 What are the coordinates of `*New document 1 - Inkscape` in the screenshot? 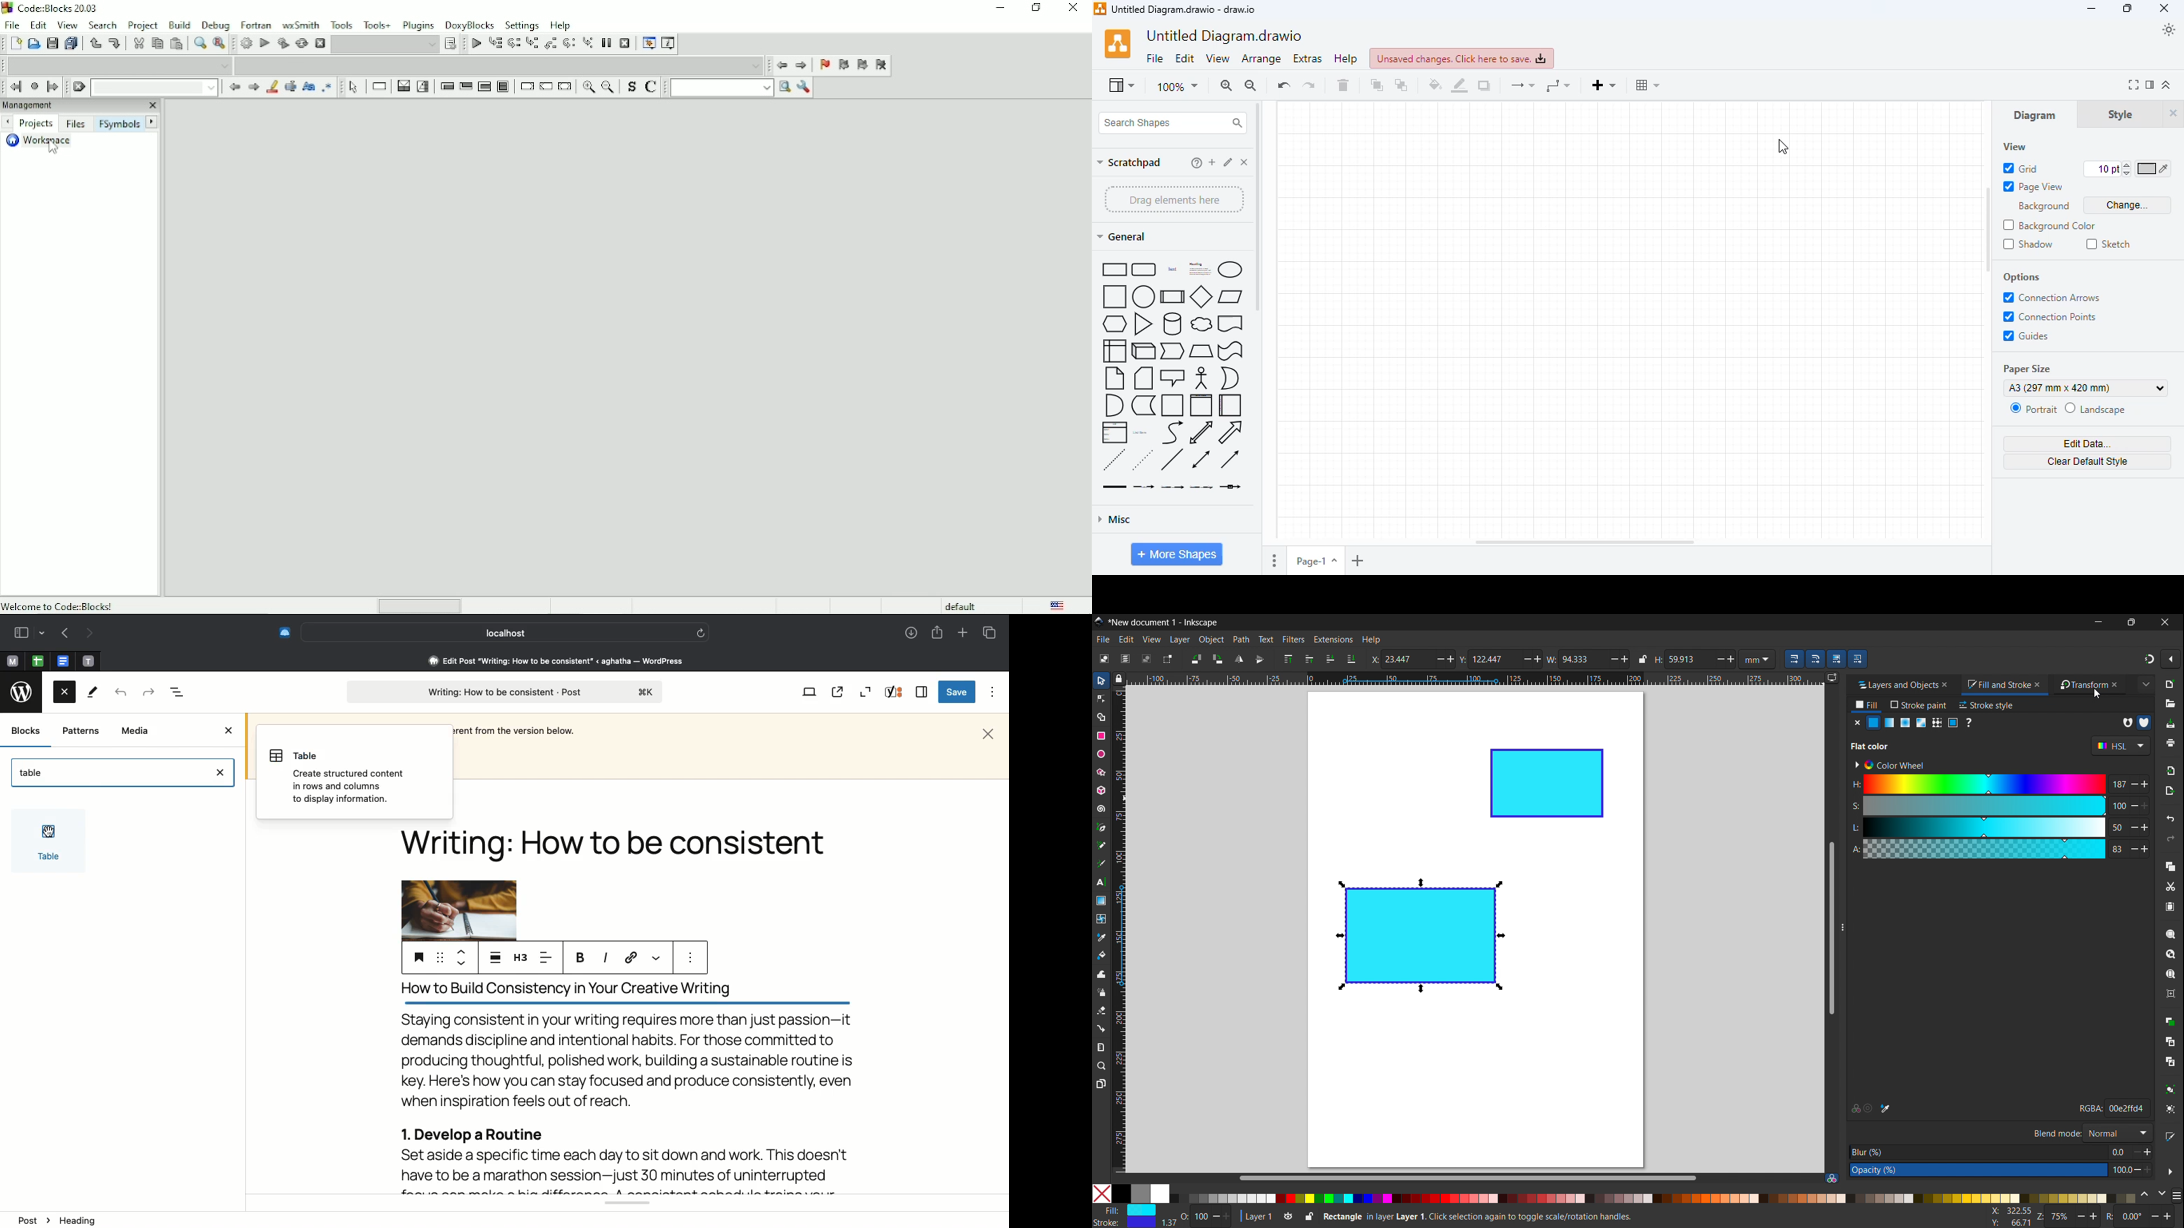 It's located at (1164, 623).